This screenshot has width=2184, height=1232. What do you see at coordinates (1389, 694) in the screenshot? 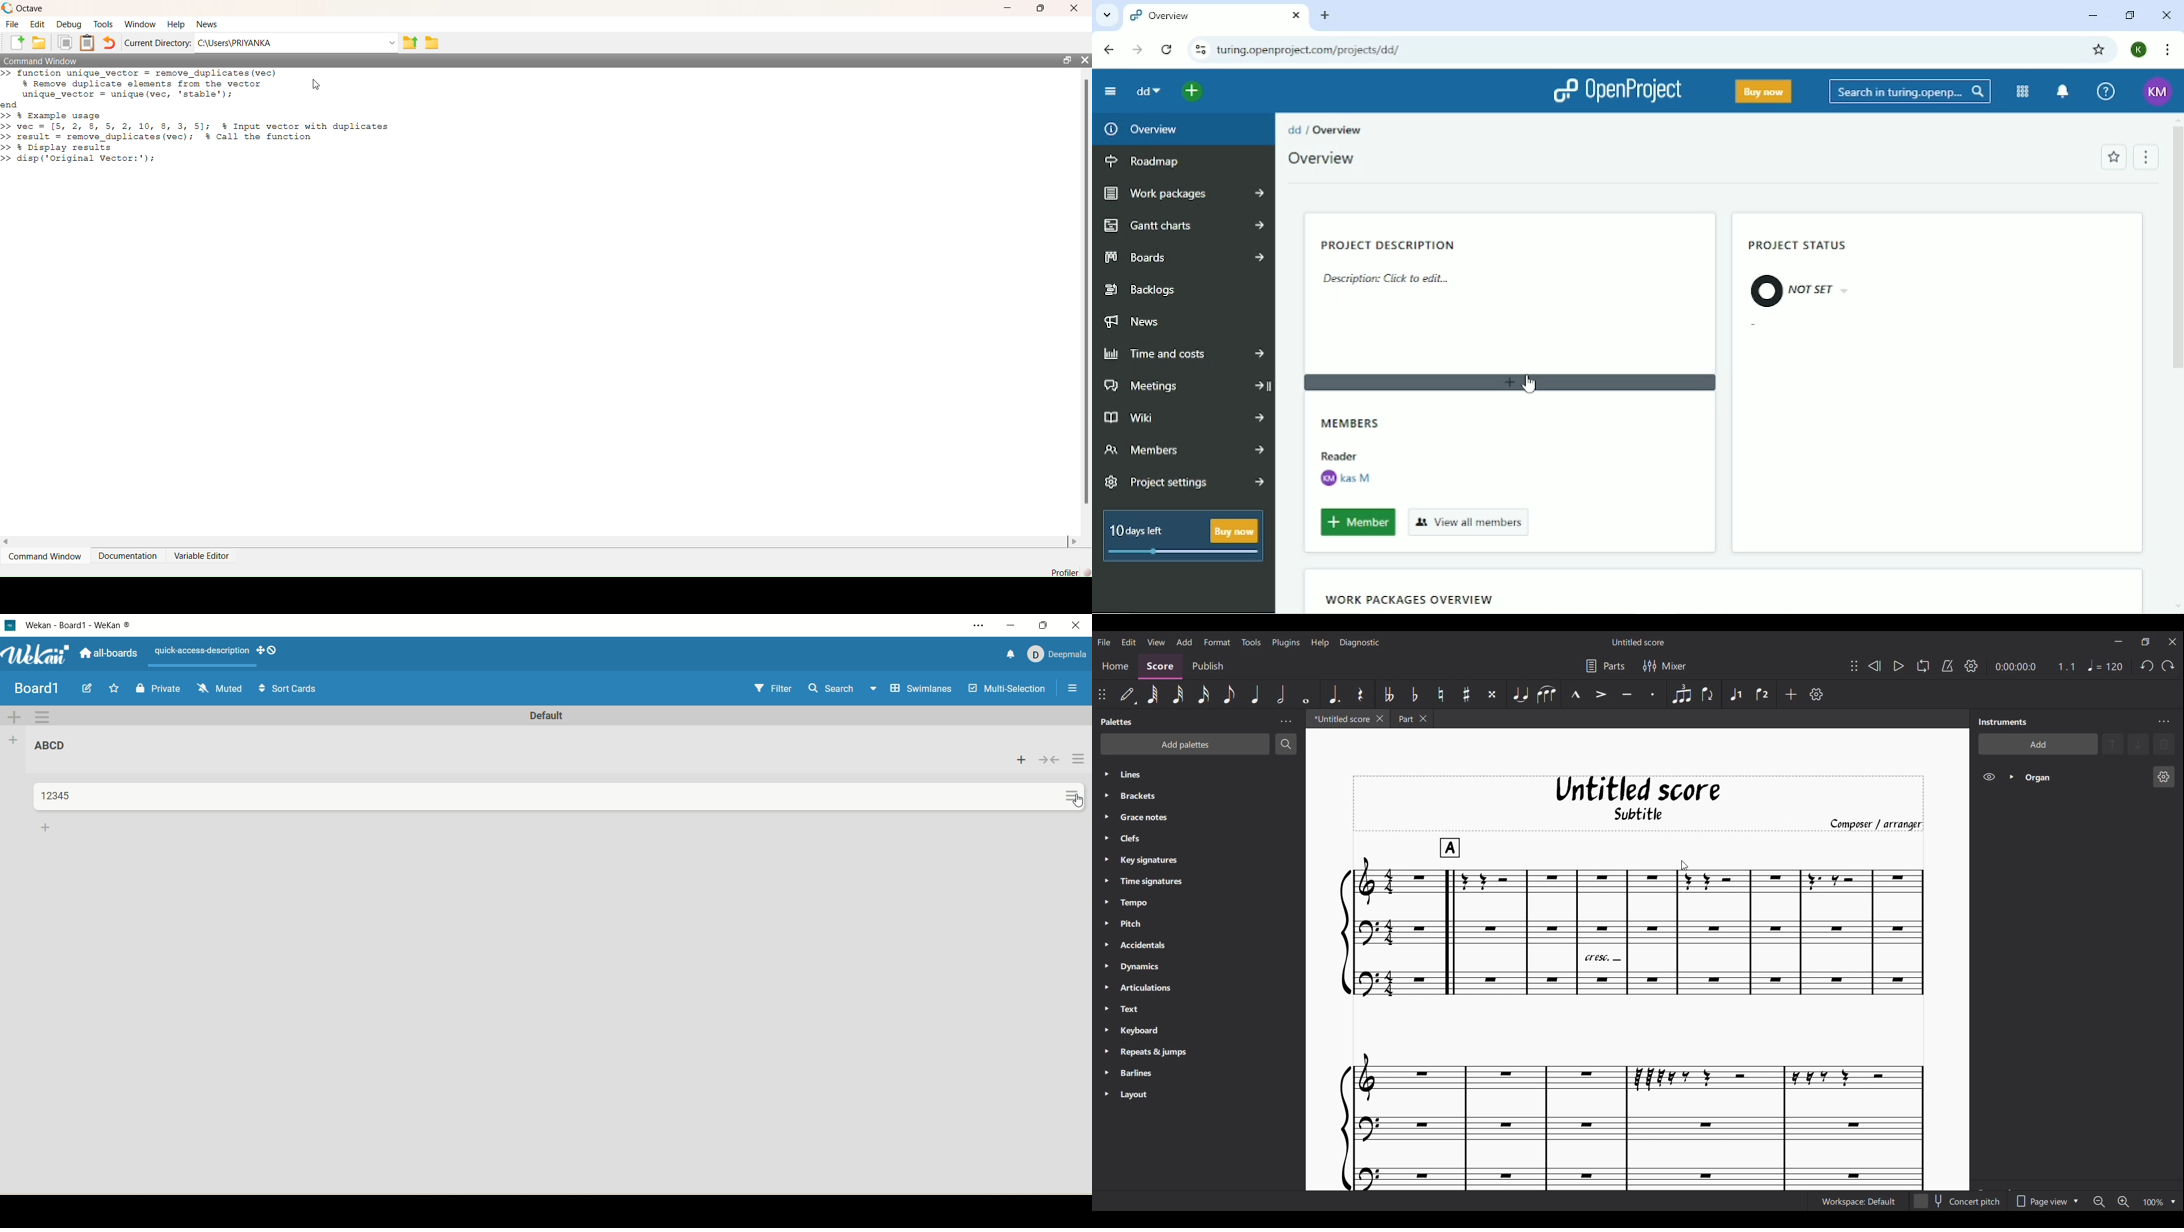
I see `Toggle double flat` at bounding box center [1389, 694].